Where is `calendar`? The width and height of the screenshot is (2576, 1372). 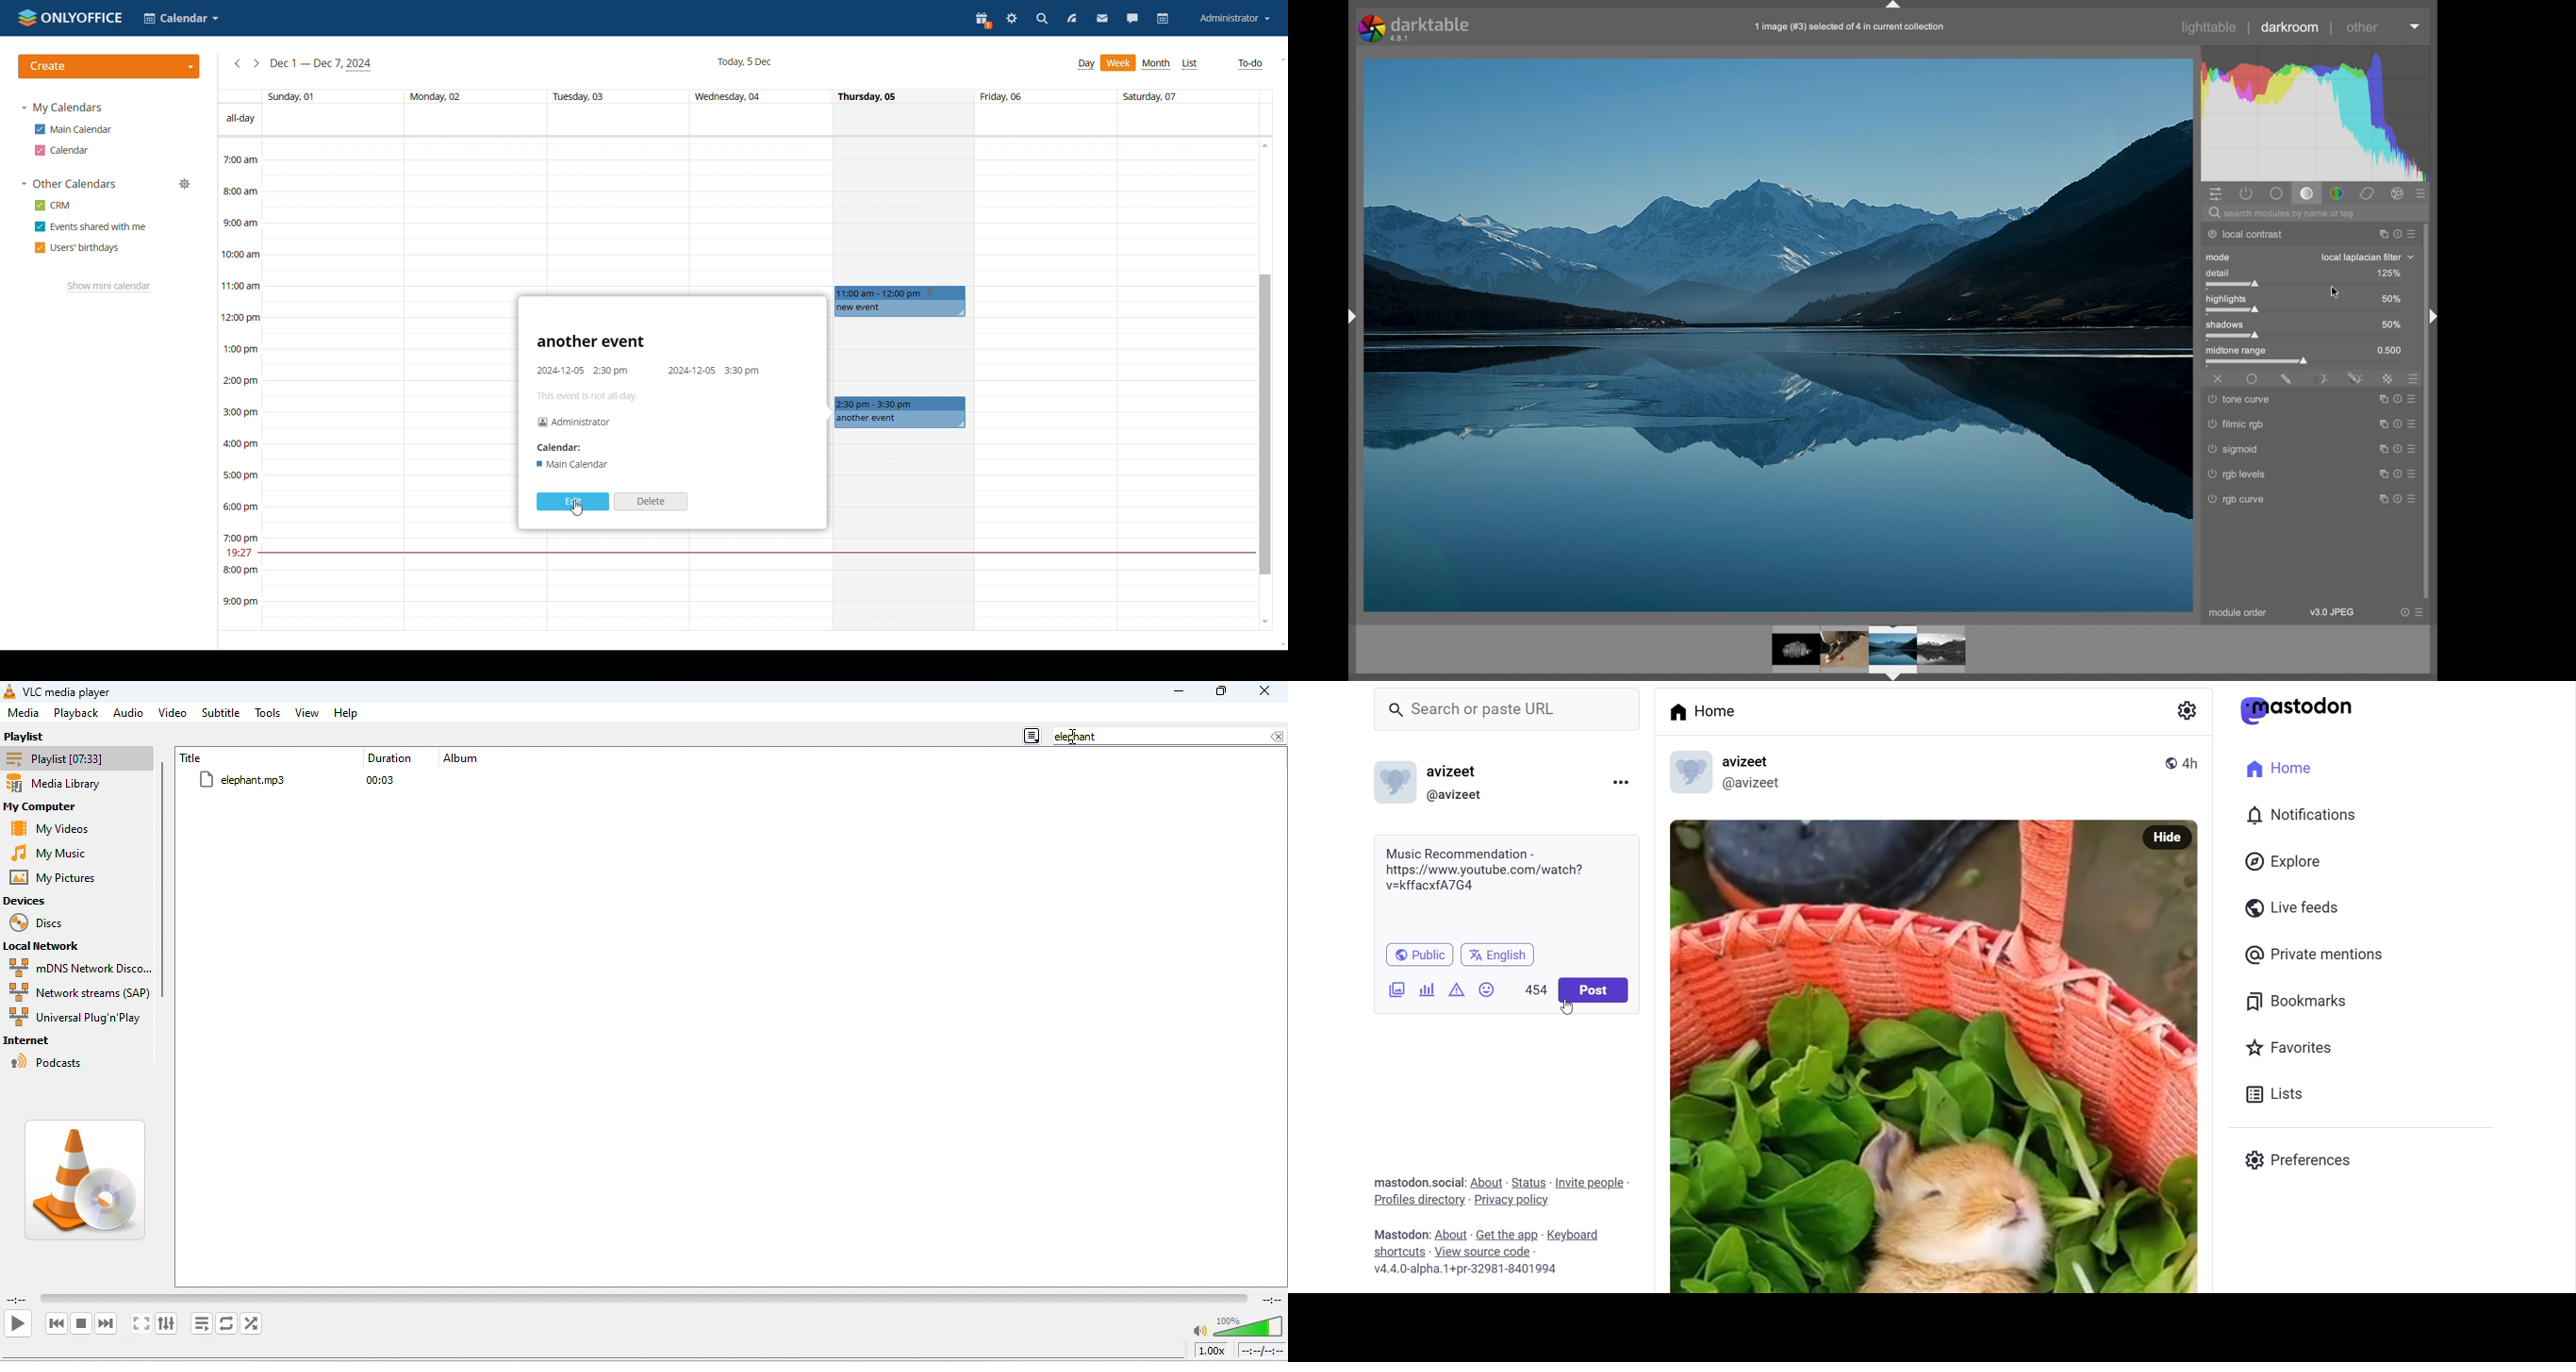 calendar is located at coordinates (1163, 19).